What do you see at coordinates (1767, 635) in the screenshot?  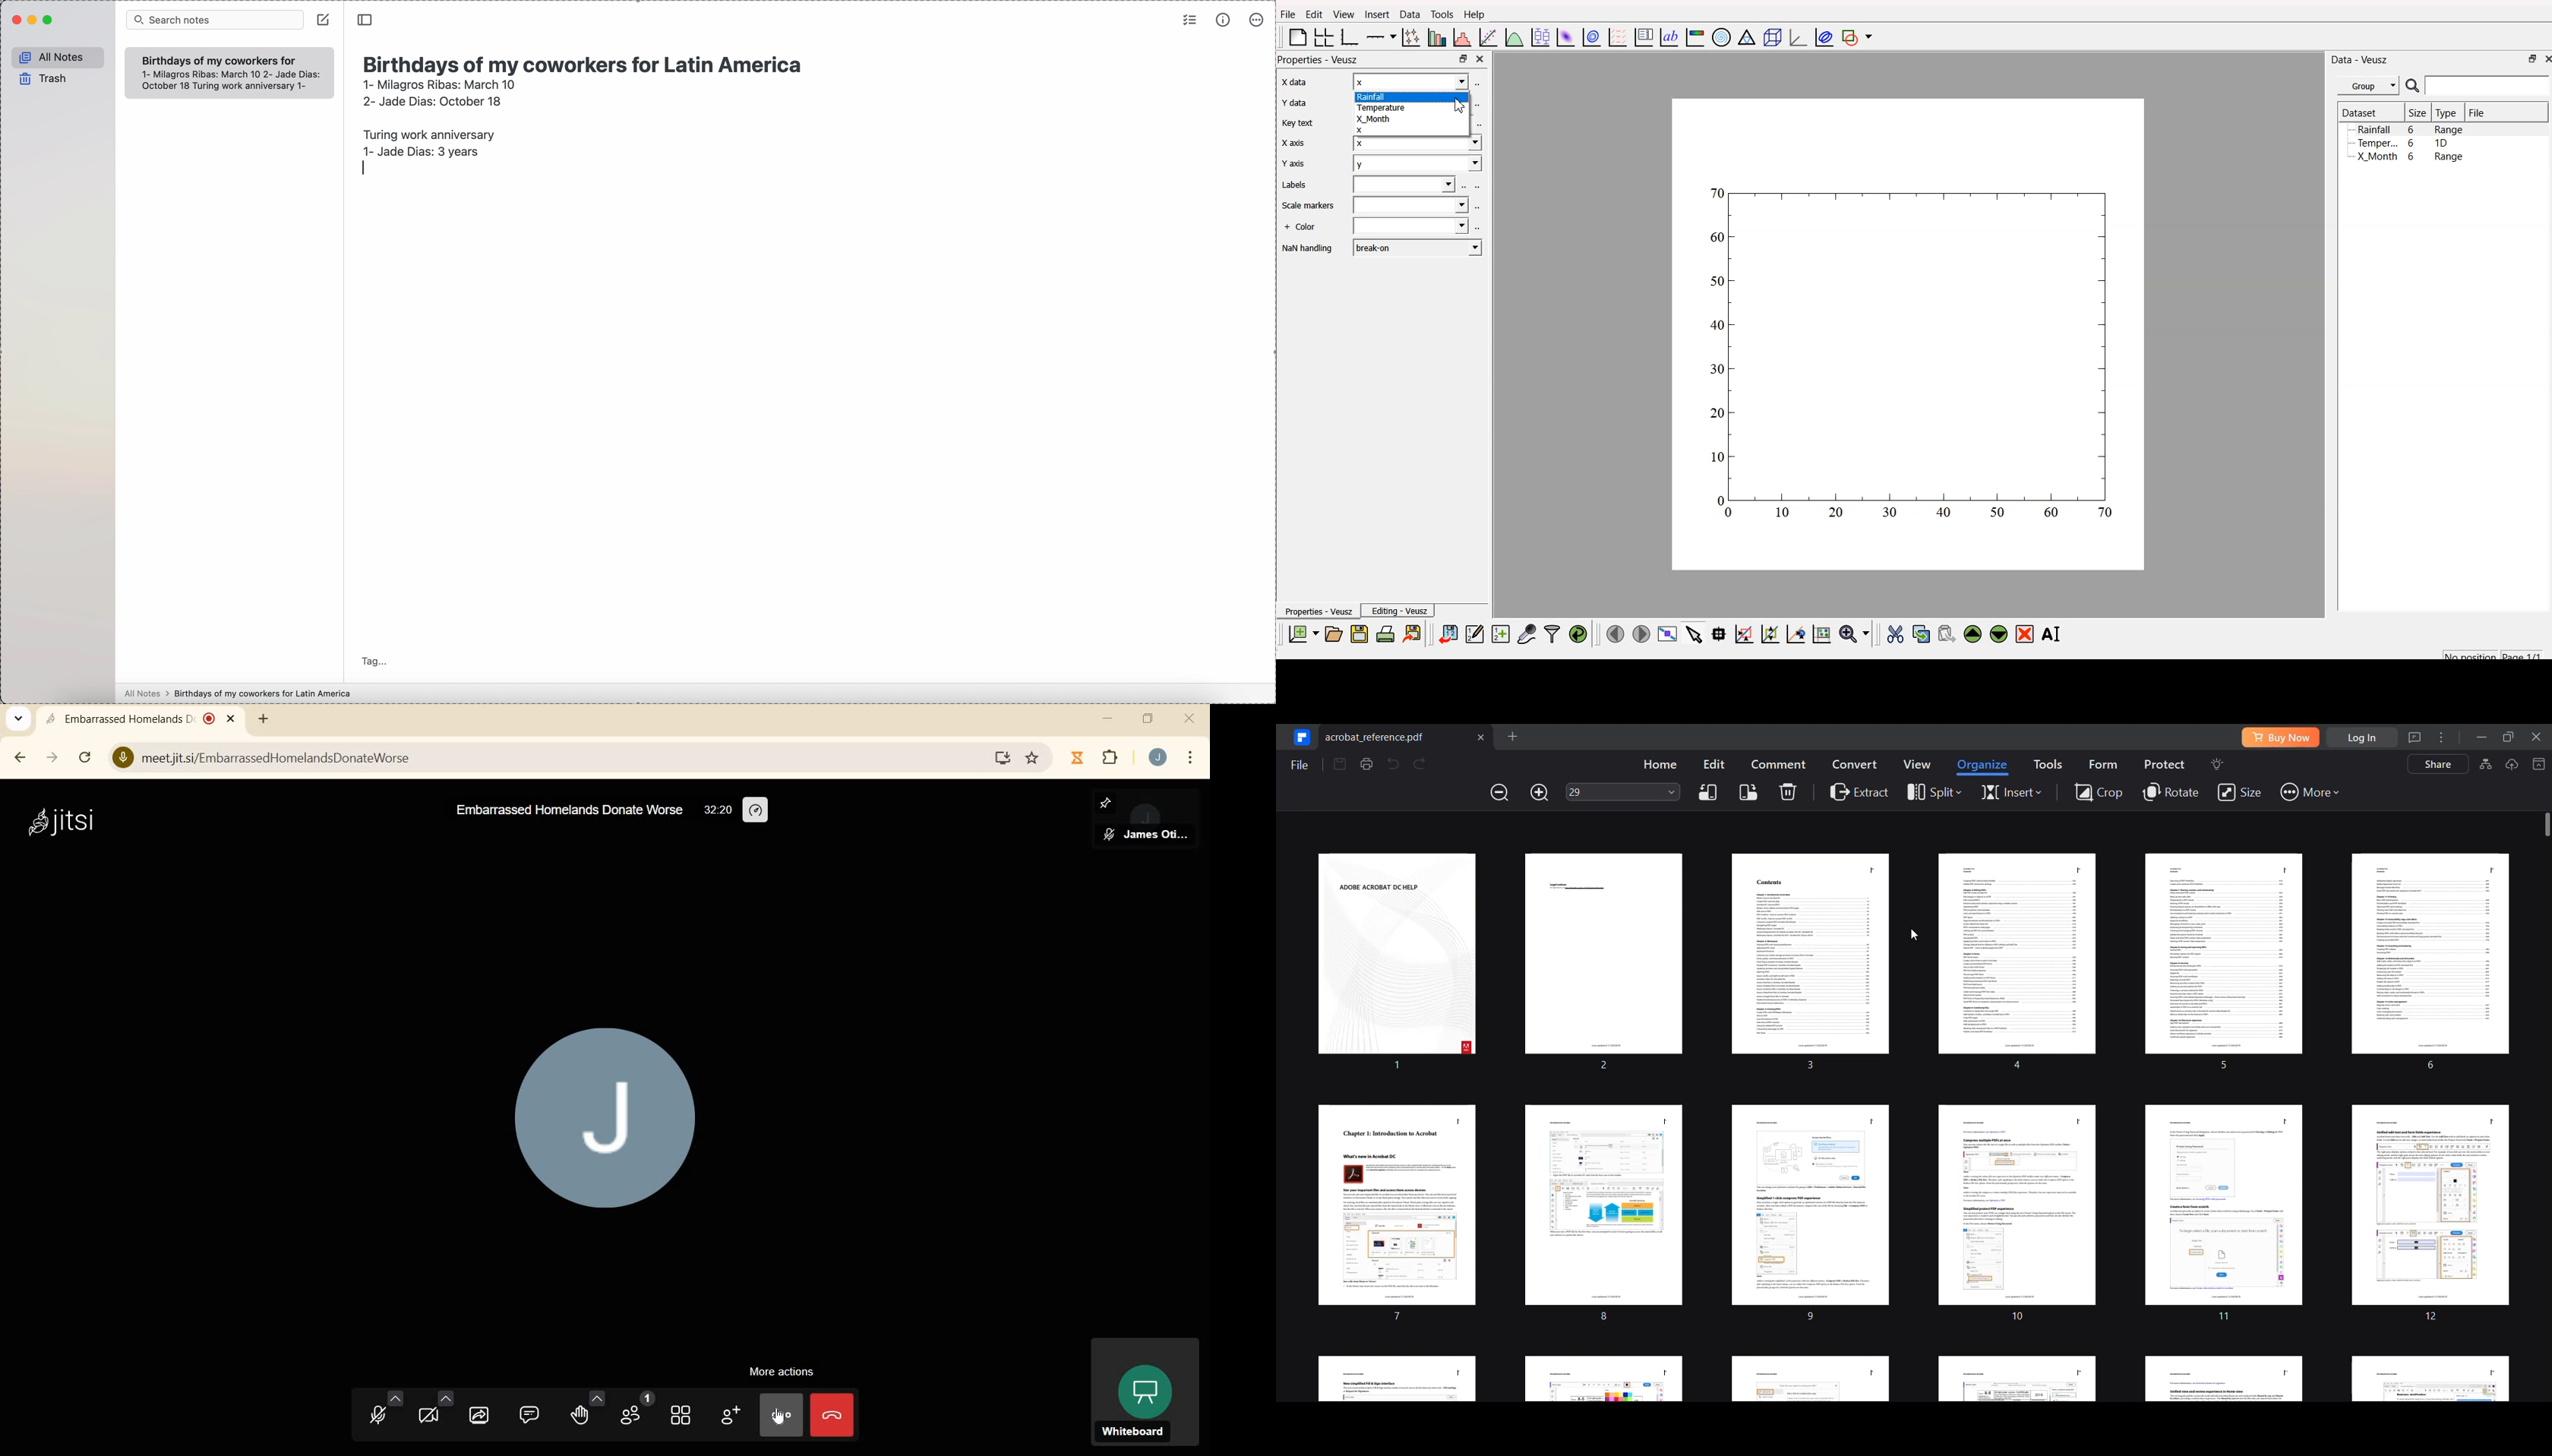 I see `draw points` at bounding box center [1767, 635].